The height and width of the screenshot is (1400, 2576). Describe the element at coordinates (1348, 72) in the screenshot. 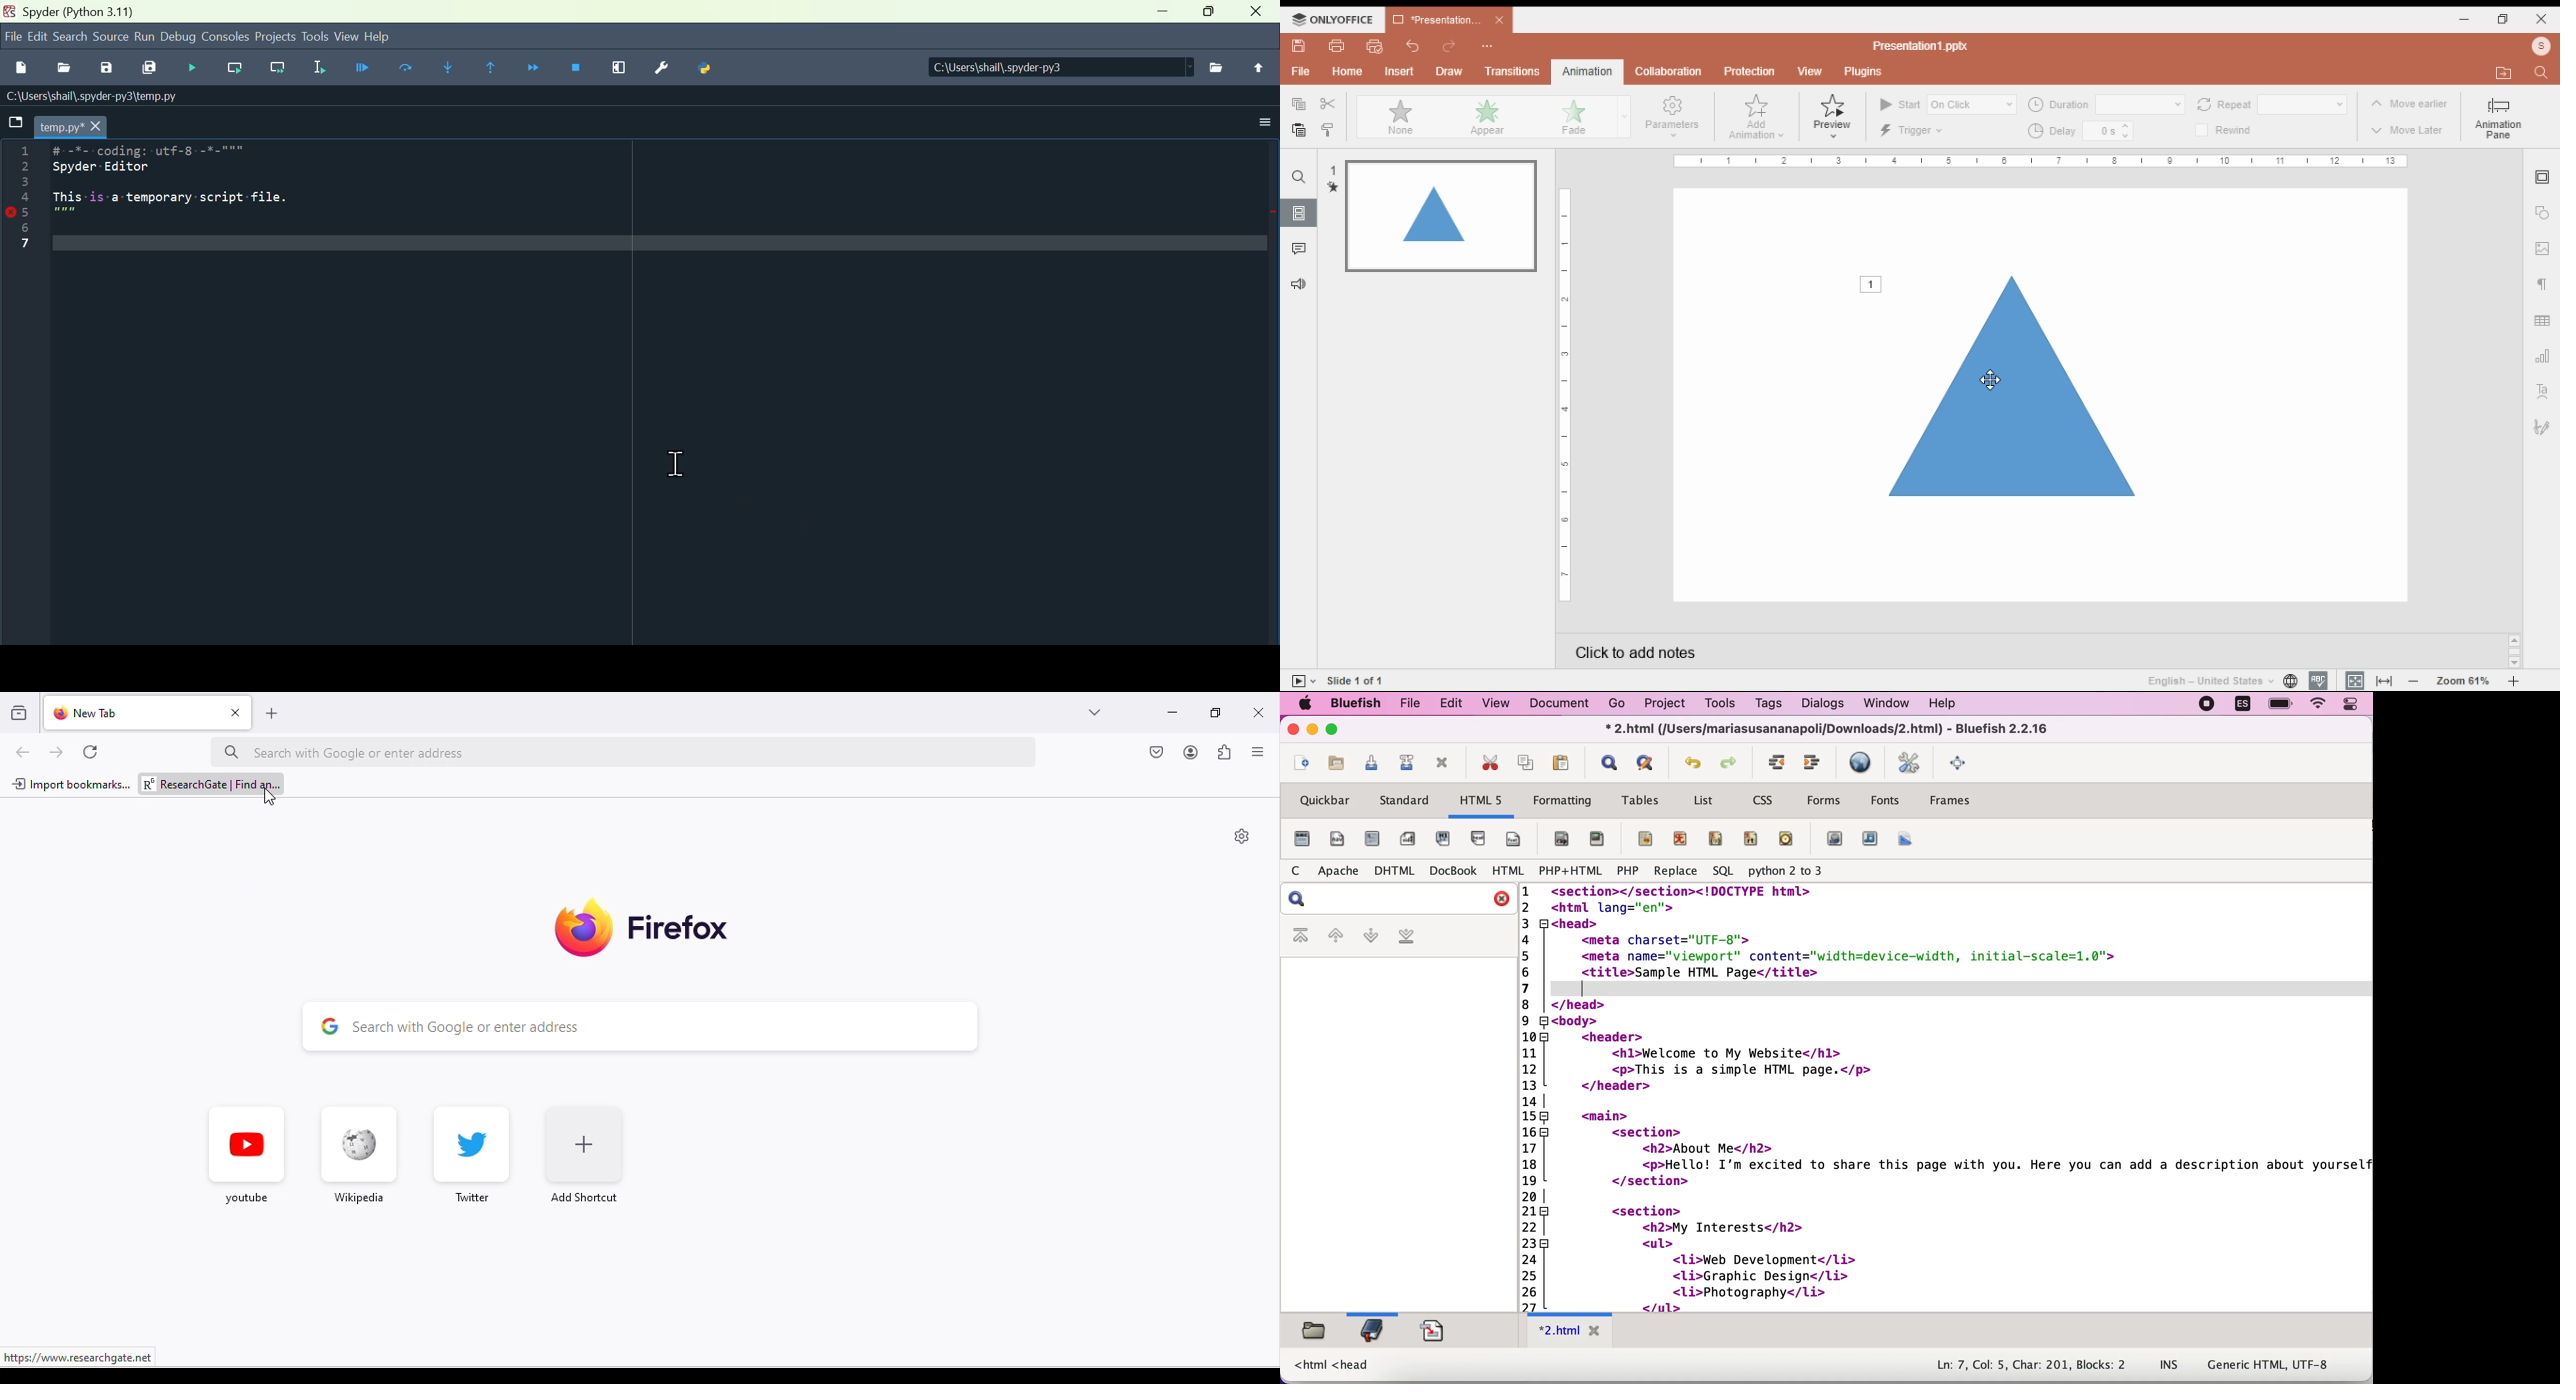

I see `home` at that location.